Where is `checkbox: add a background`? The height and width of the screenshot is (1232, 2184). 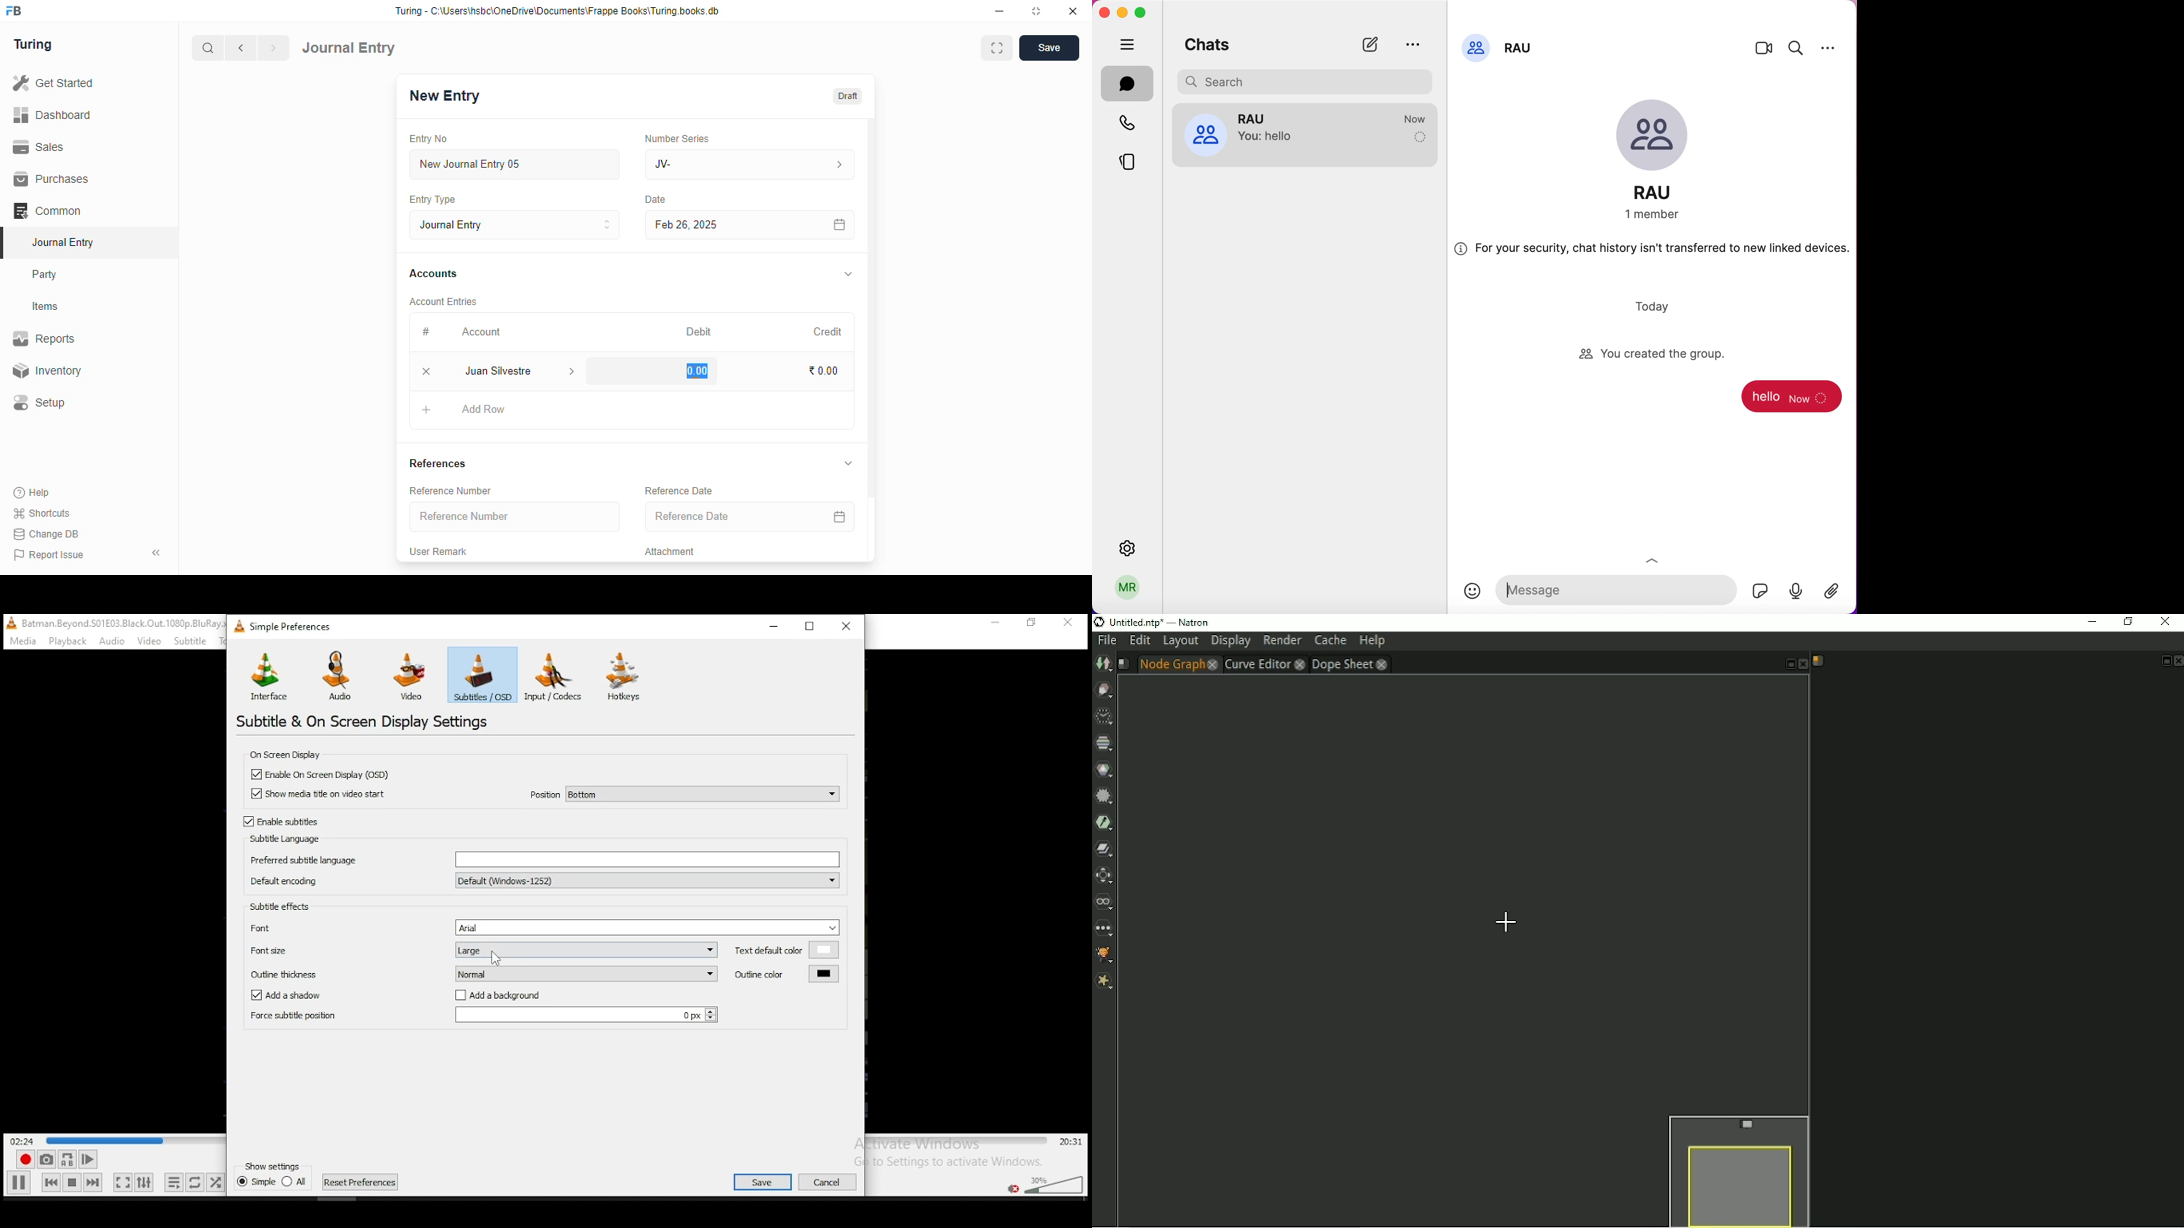 checkbox: add a background is located at coordinates (498, 996).